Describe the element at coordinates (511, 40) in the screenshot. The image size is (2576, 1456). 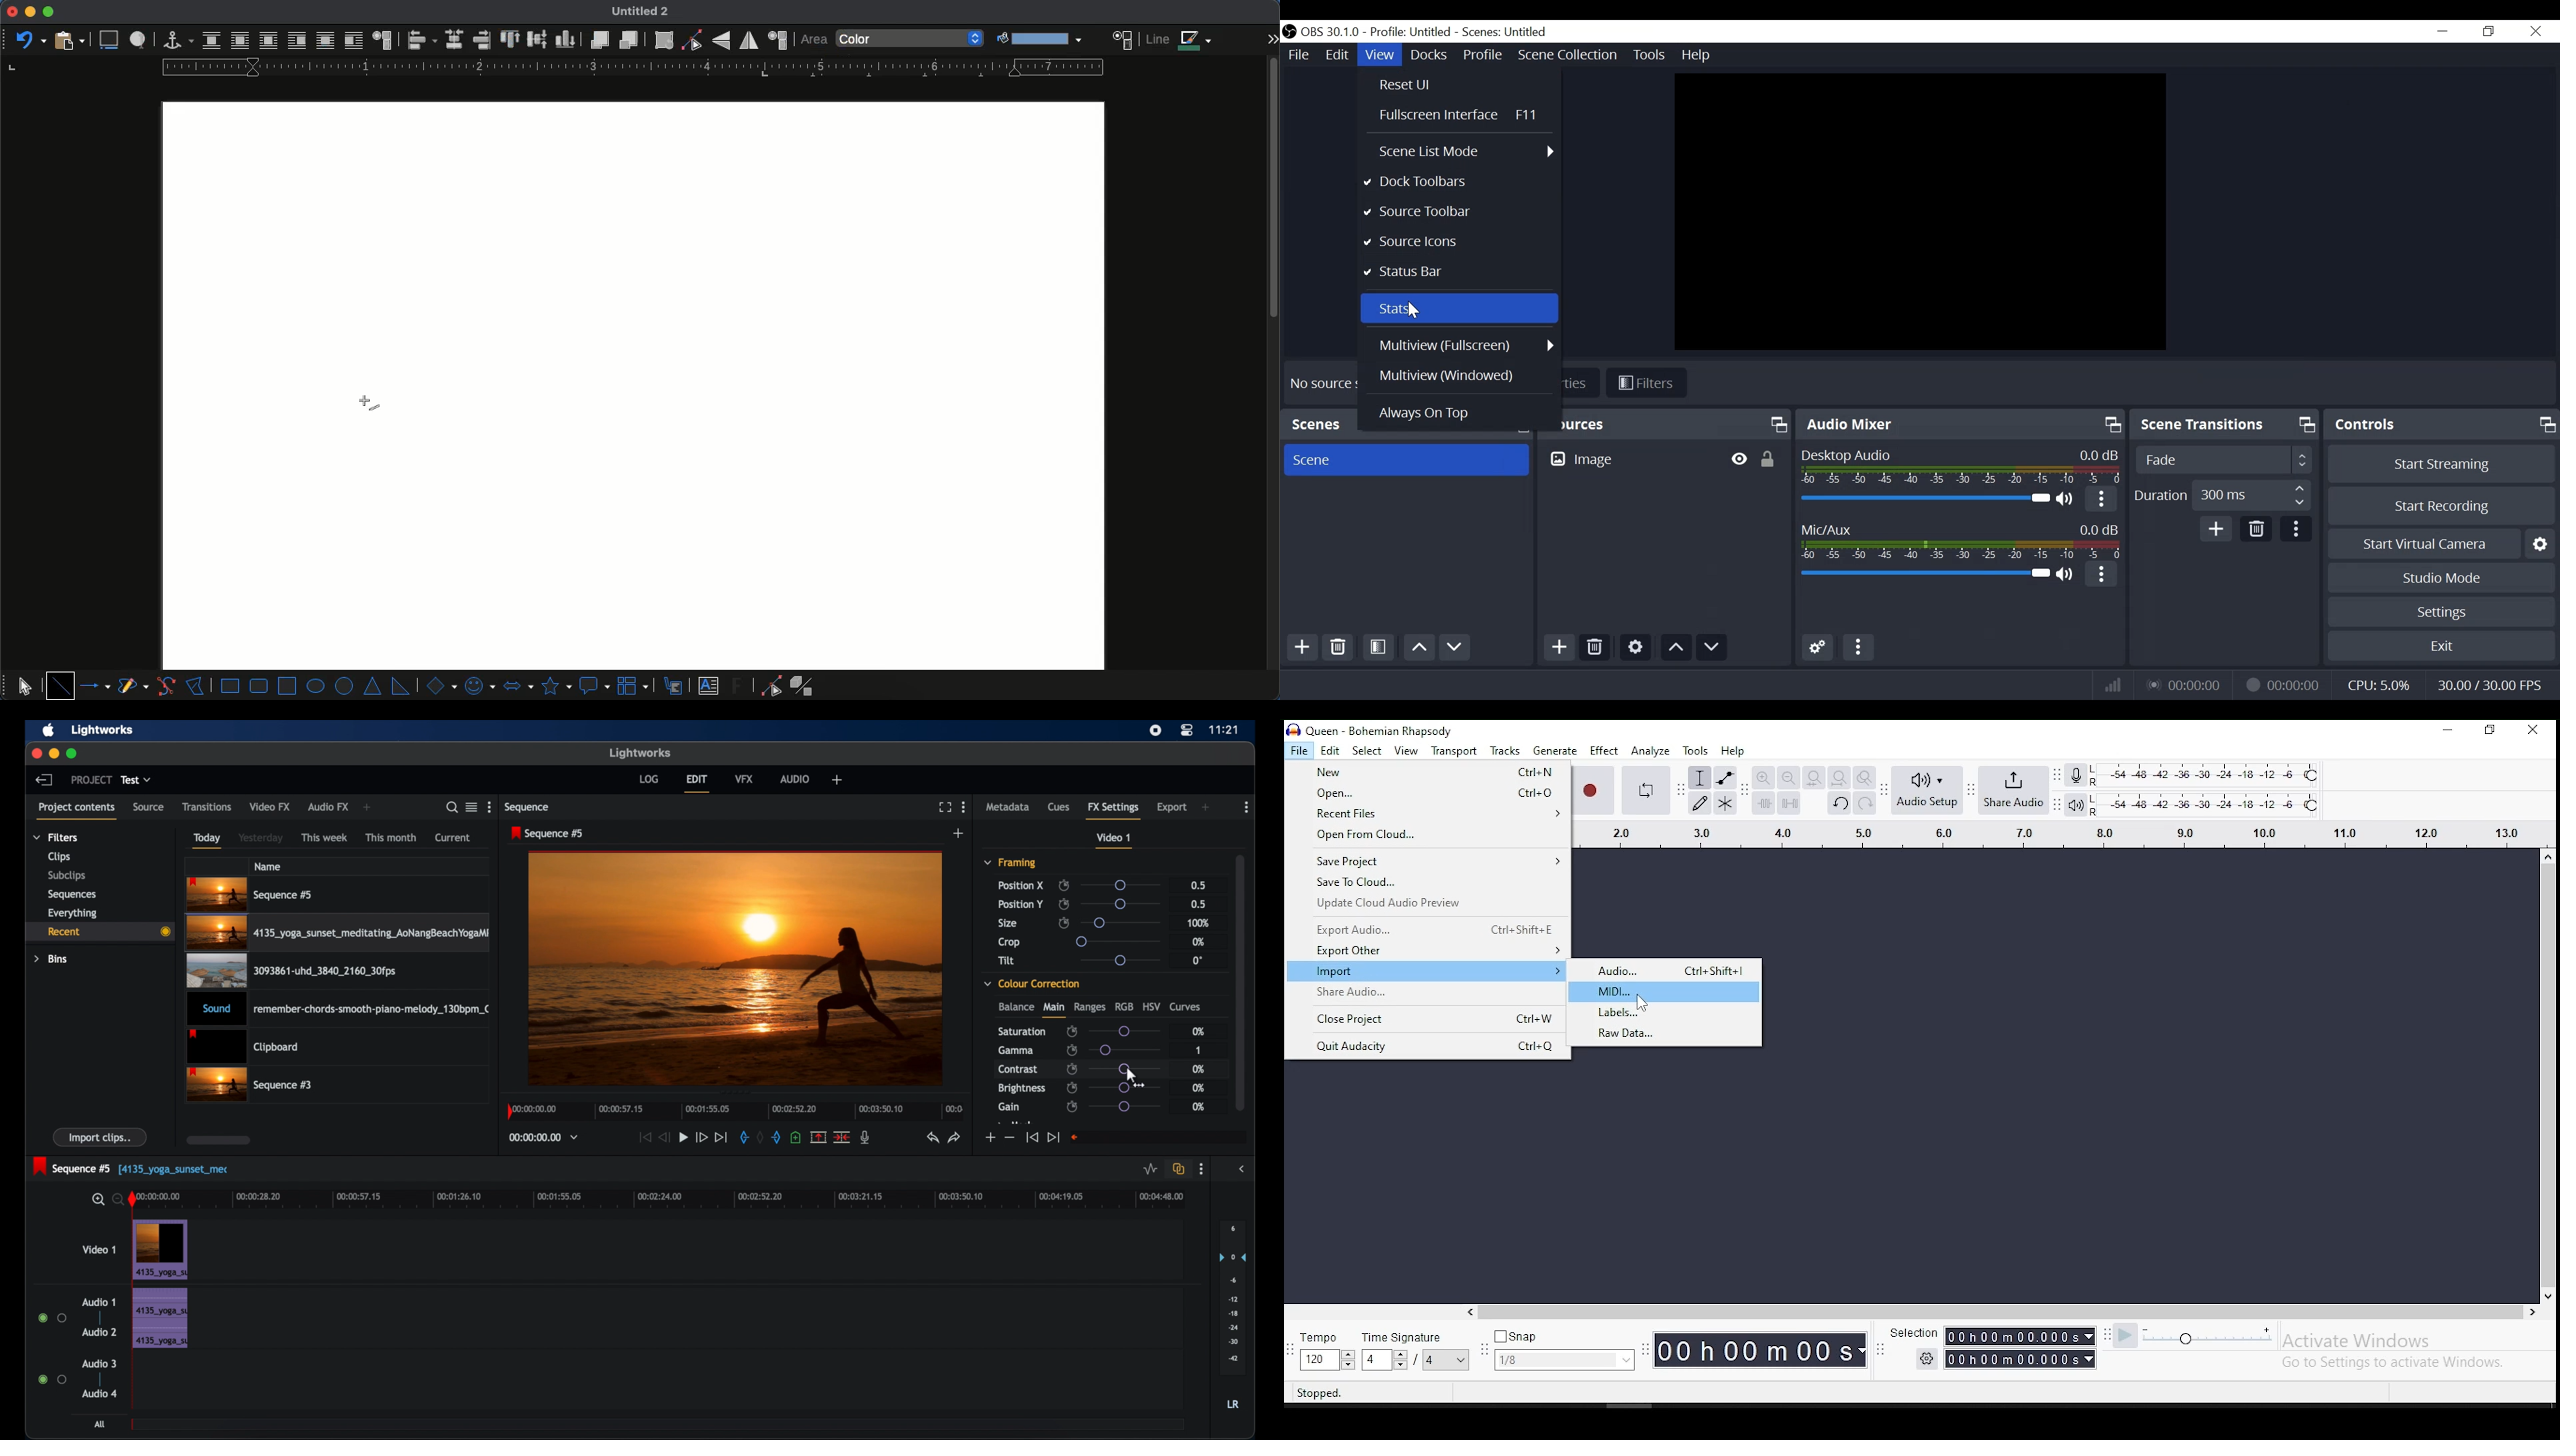
I see `top` at that location.